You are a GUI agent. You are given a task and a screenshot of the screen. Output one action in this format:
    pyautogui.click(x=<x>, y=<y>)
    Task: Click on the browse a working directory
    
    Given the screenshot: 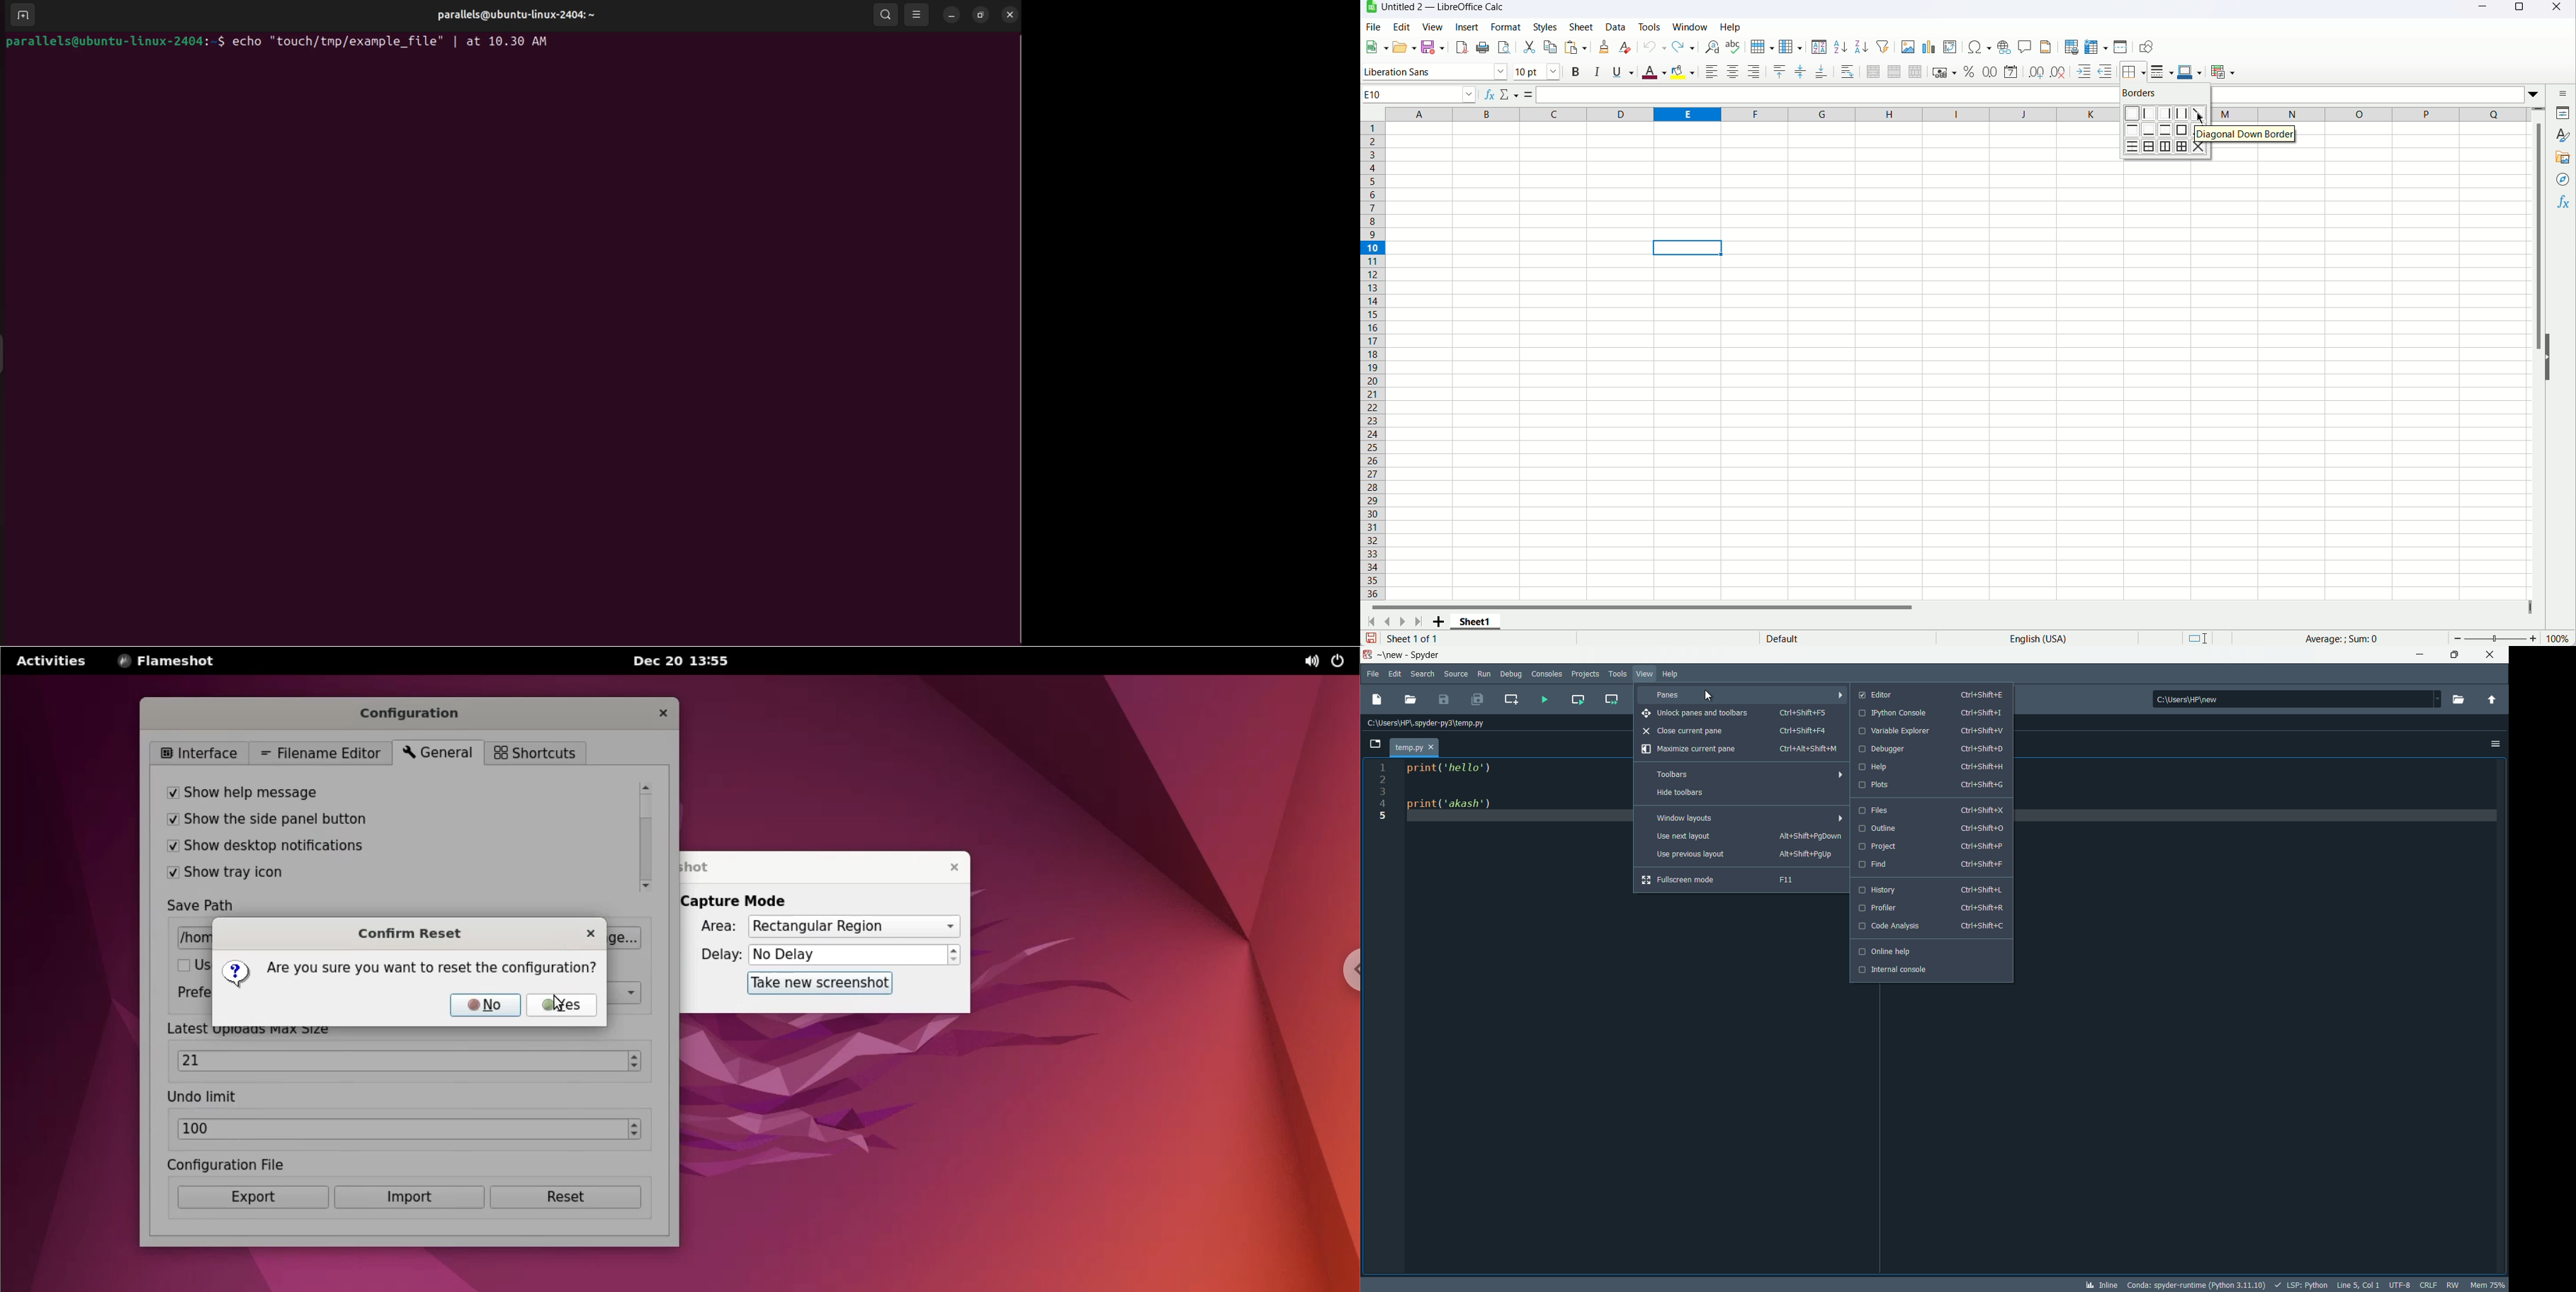 What is the action you would take?
    pyautogui.click(x=2461, y=699)
    